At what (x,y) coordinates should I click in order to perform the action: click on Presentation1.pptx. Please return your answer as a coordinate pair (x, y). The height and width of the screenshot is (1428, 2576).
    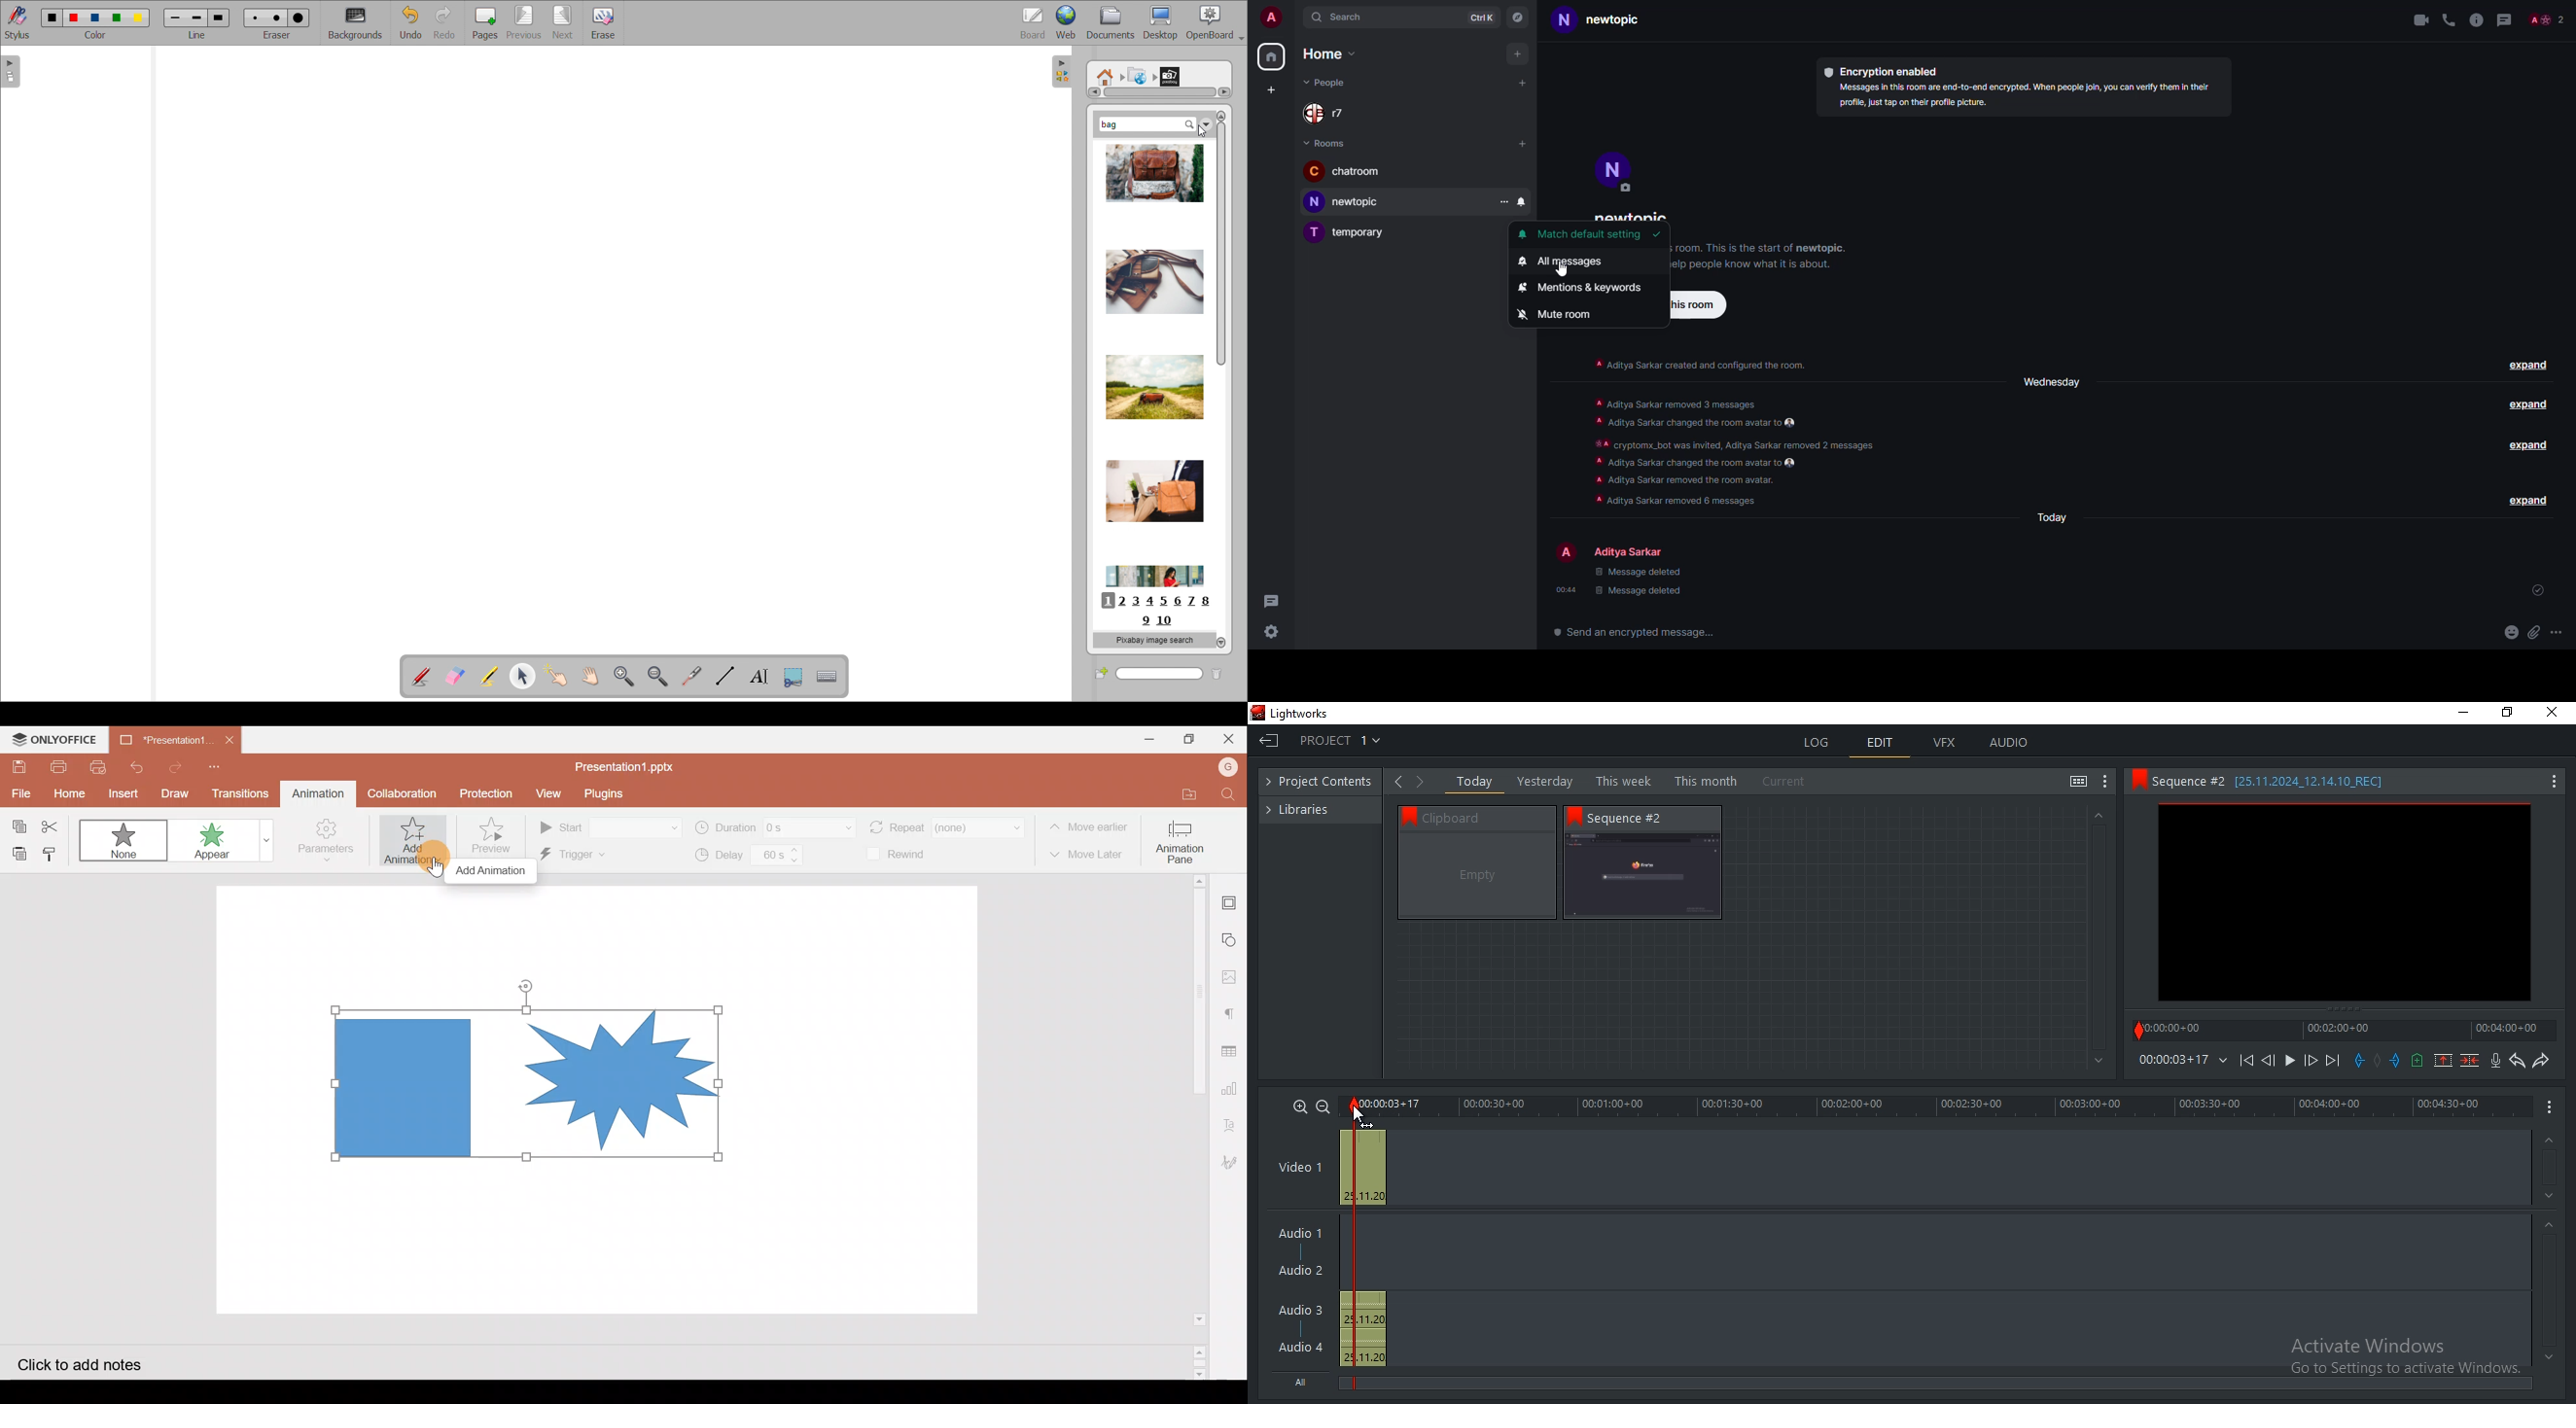
    Looking at the image, I should click on (627, 764).